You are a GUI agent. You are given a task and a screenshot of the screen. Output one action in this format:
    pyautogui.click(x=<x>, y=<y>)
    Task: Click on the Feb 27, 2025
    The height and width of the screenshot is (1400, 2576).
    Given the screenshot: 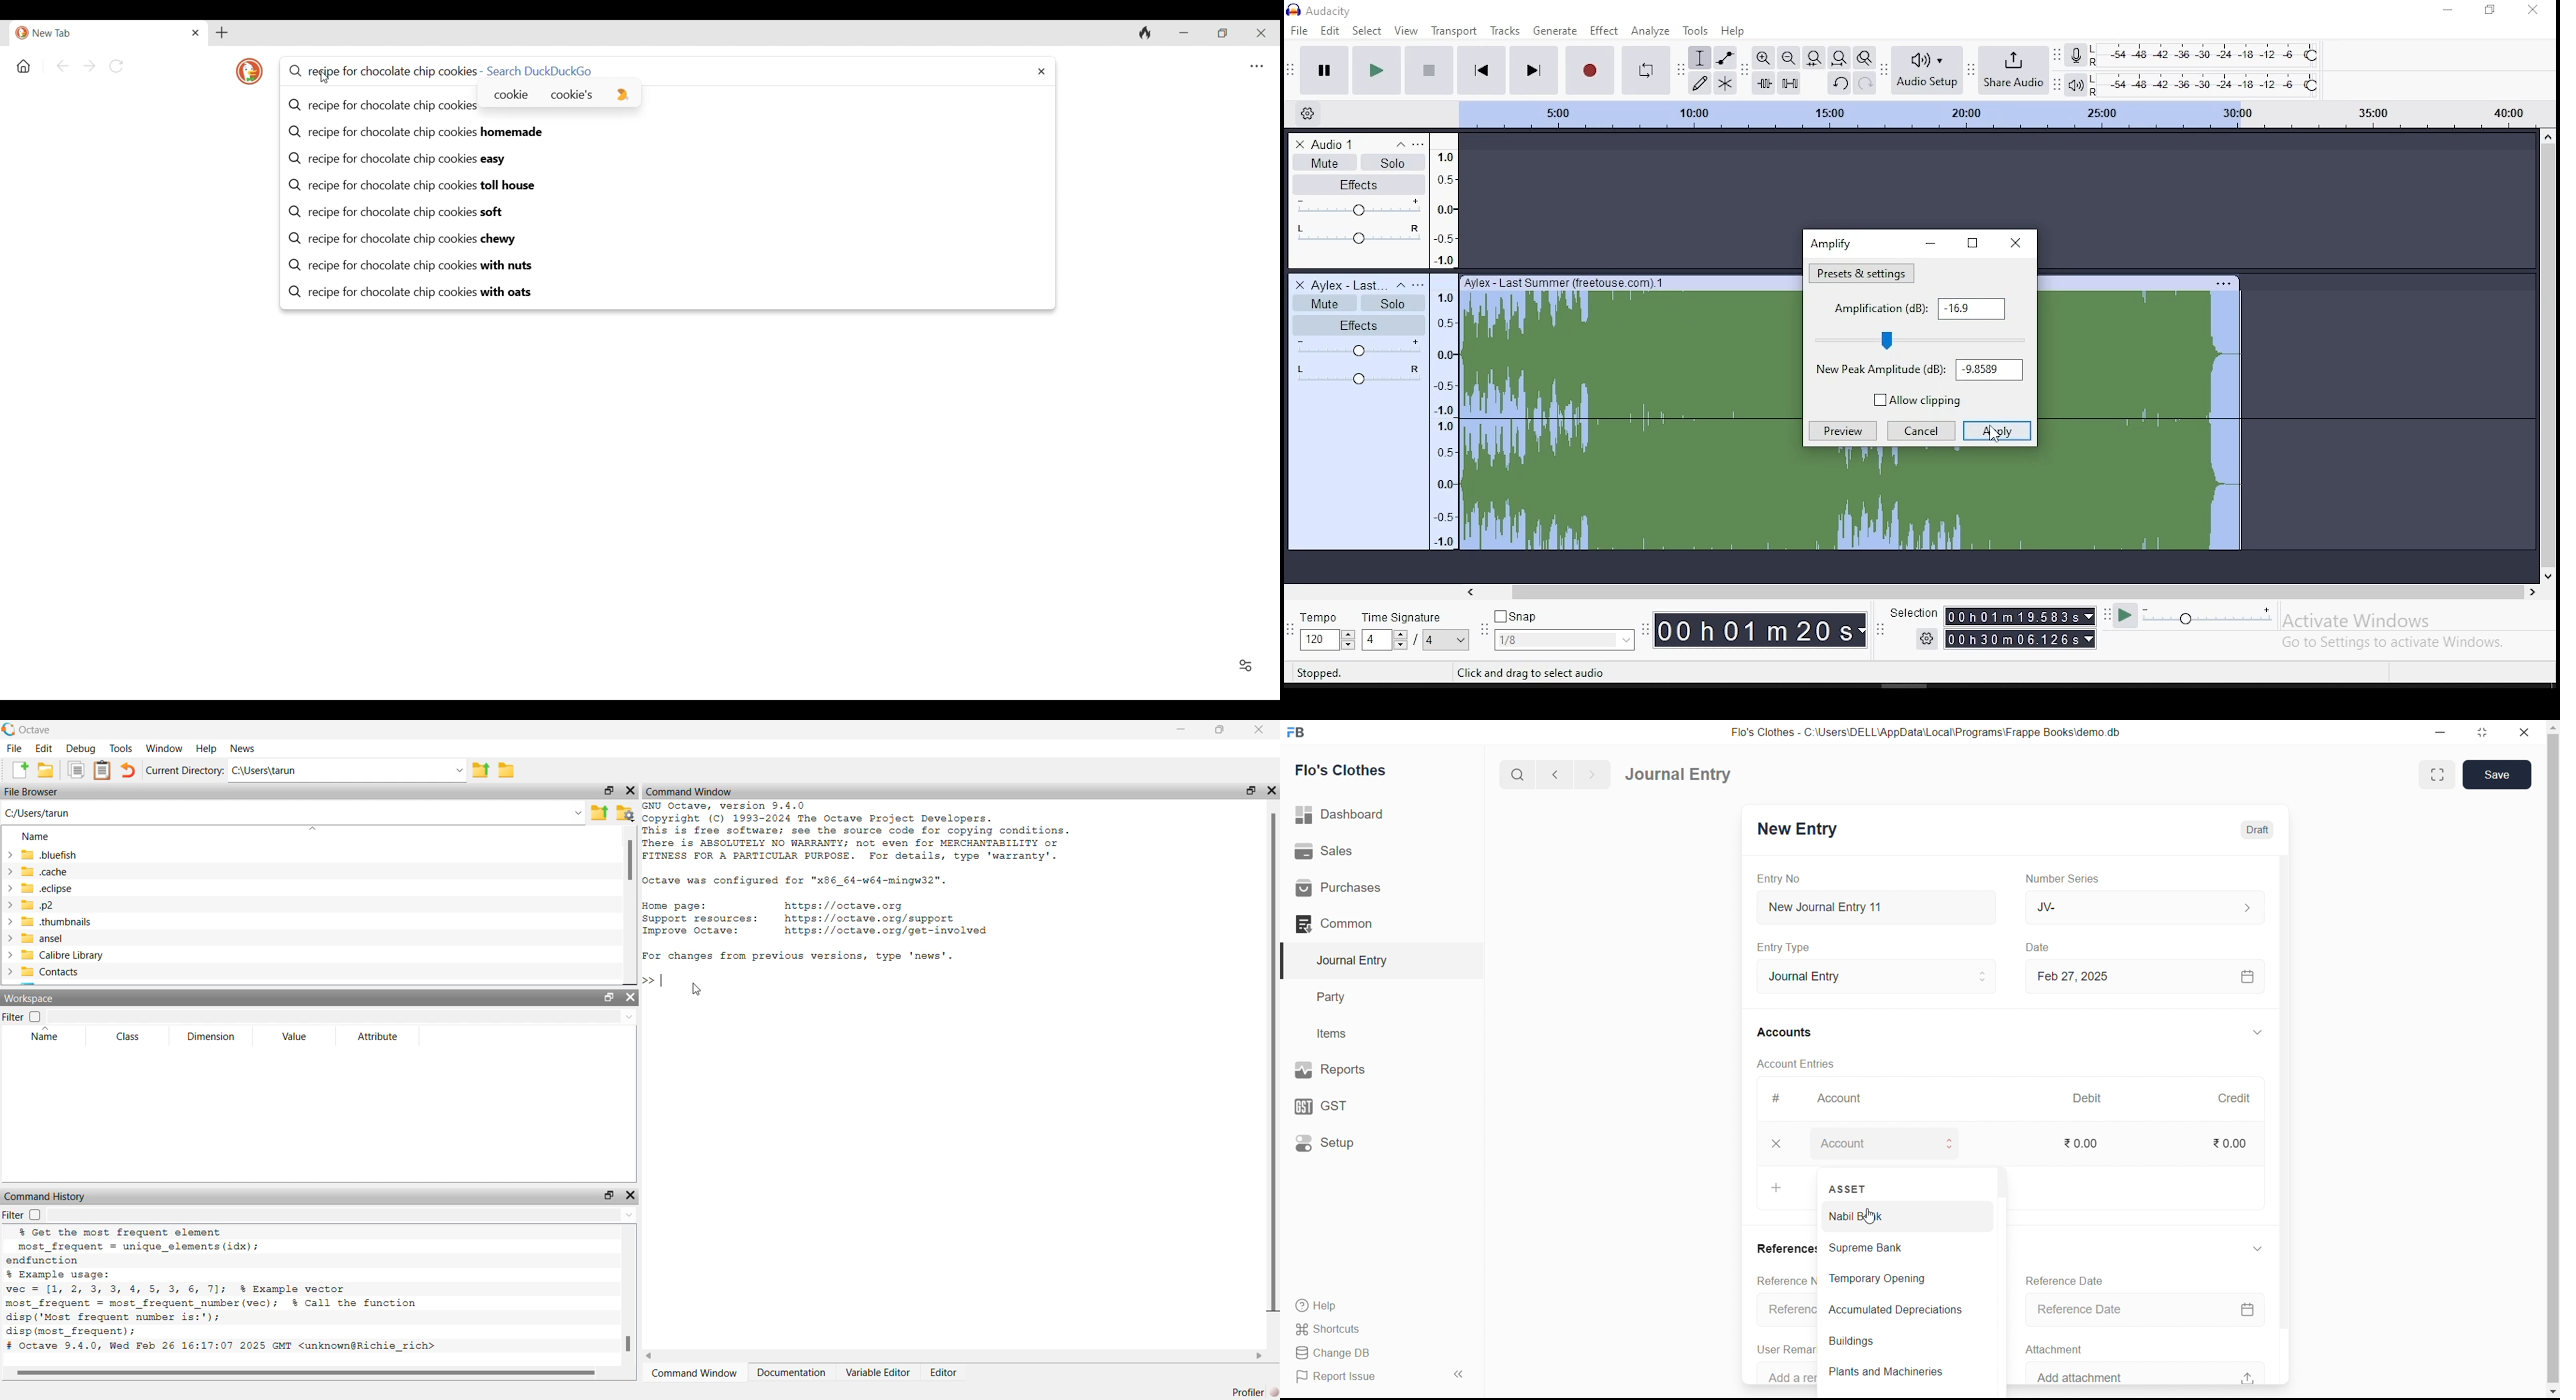 What is the action you would take?
    pyautogui.click(x=2151, y=977)
    